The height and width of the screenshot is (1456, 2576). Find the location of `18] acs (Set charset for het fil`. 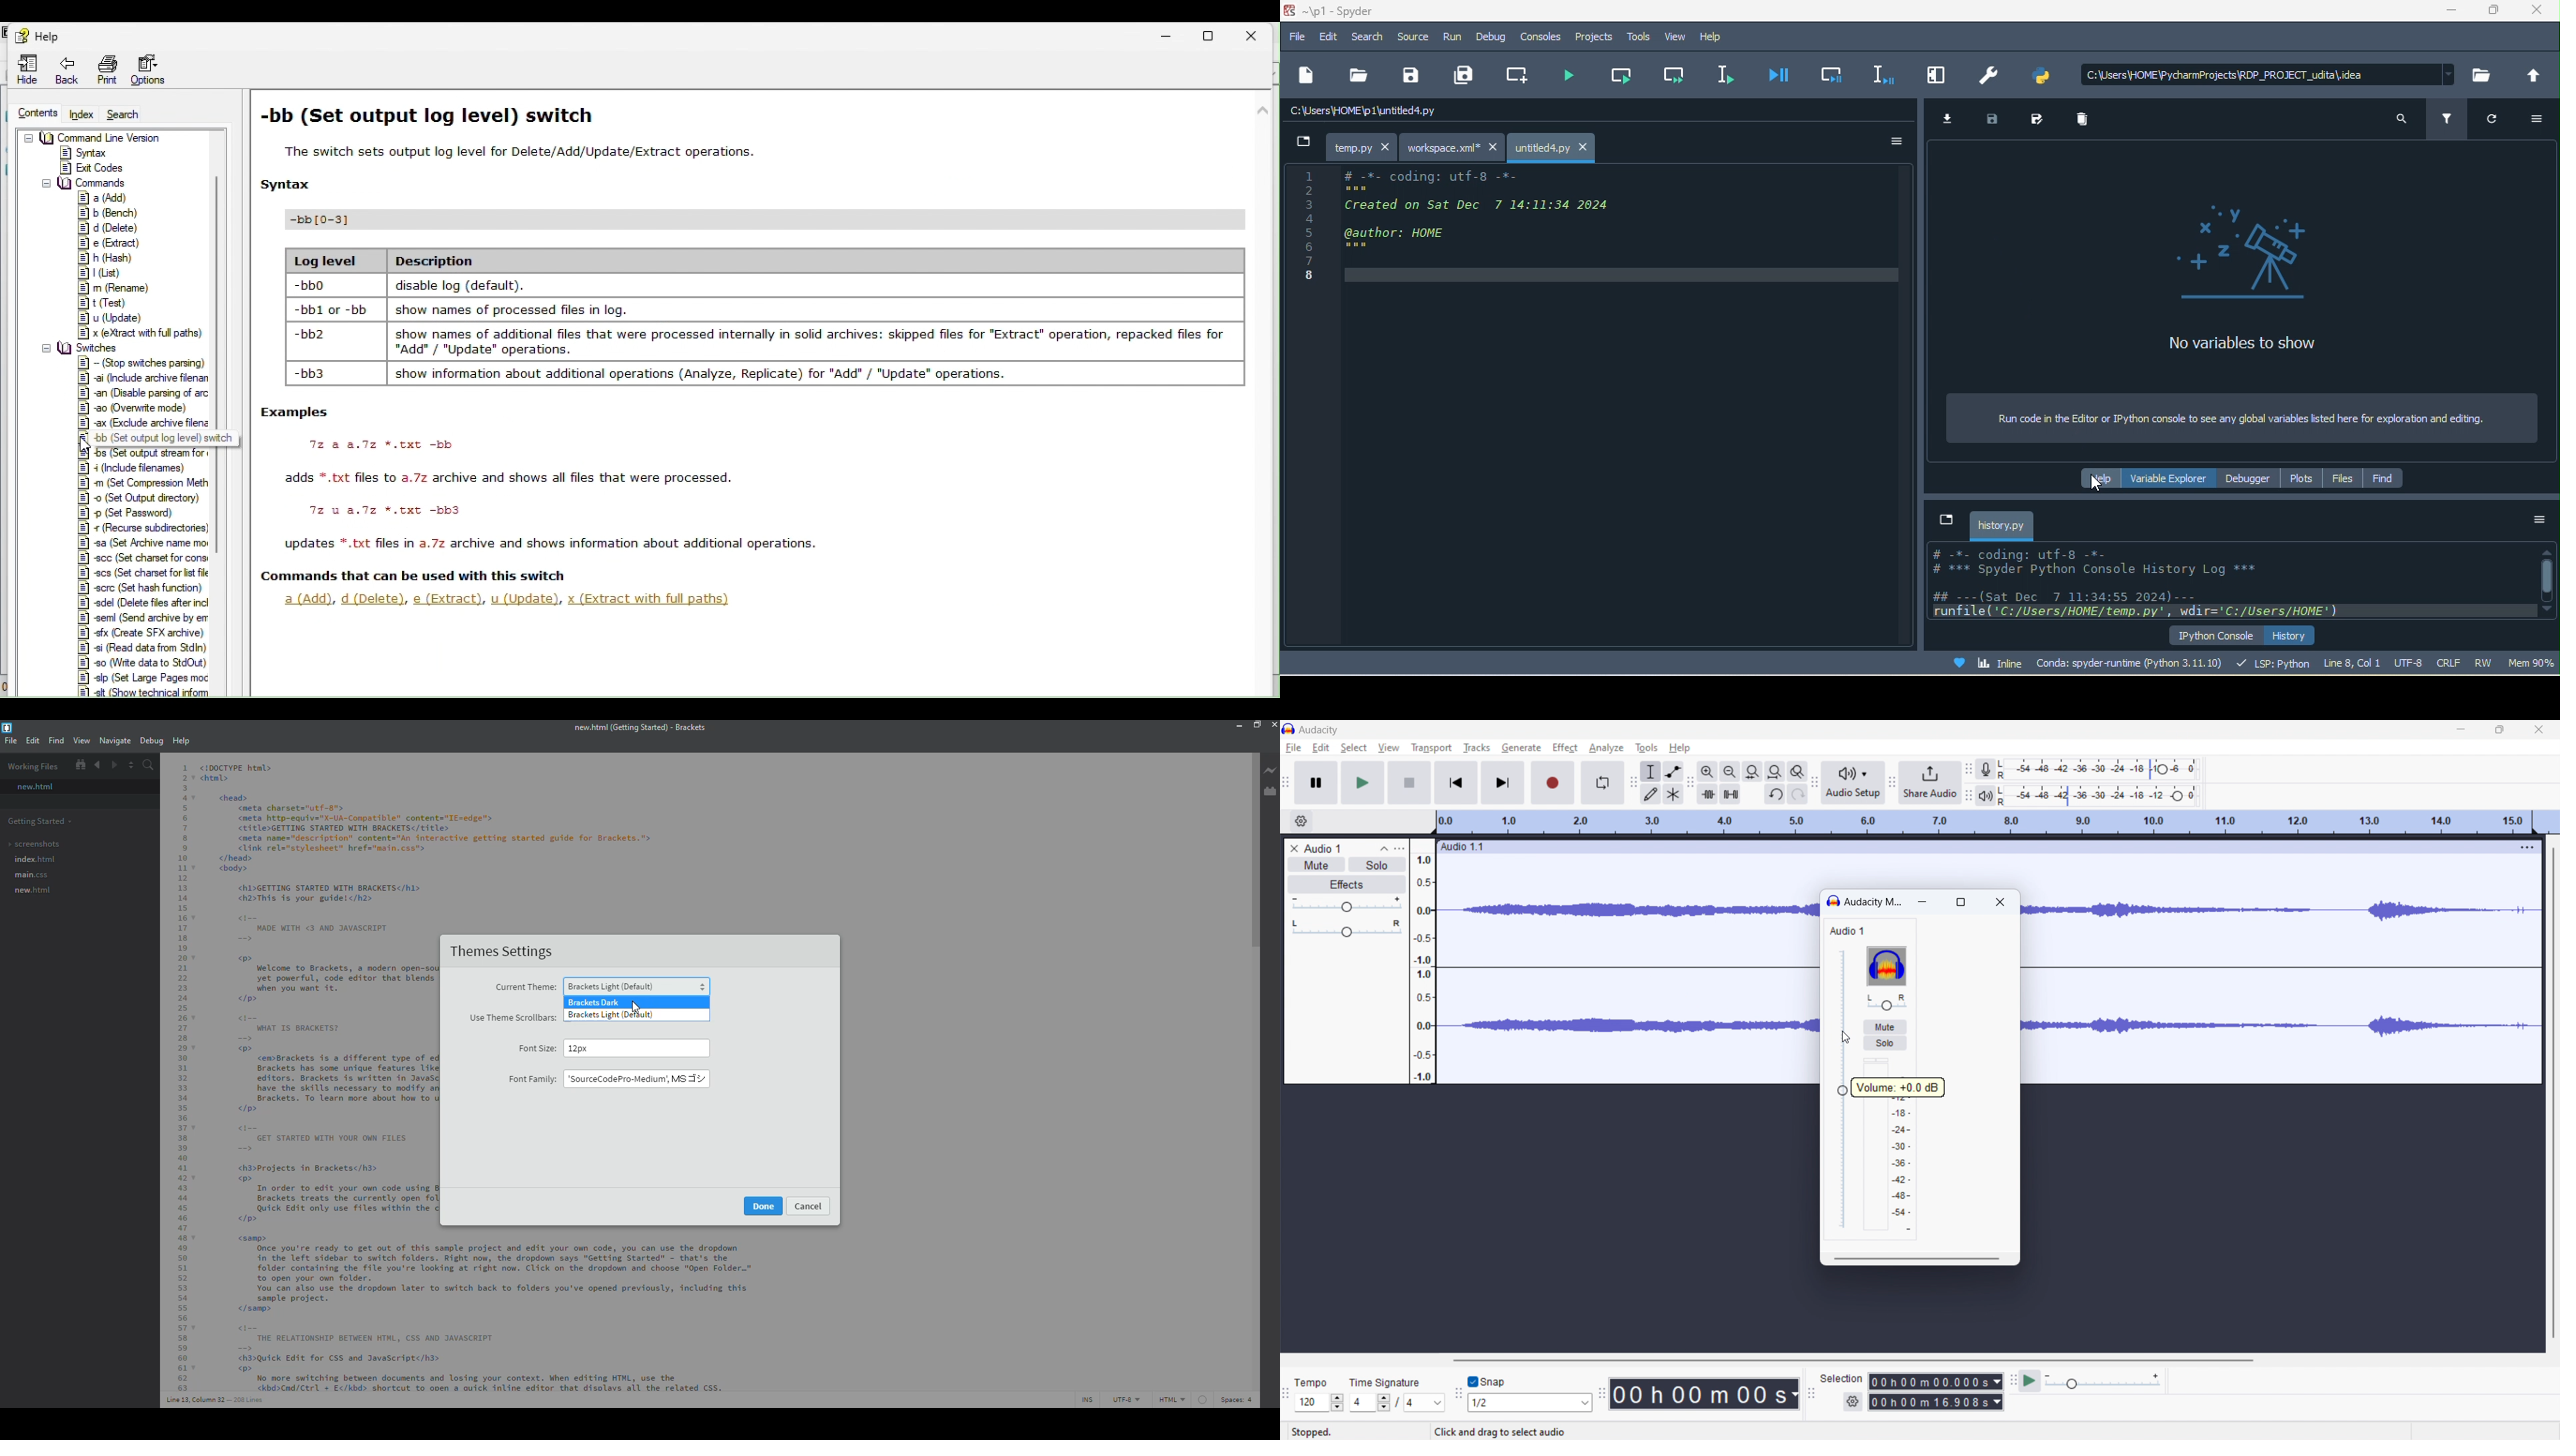

18] acs (Set charset for het fil is located at coordinates (141, 572).